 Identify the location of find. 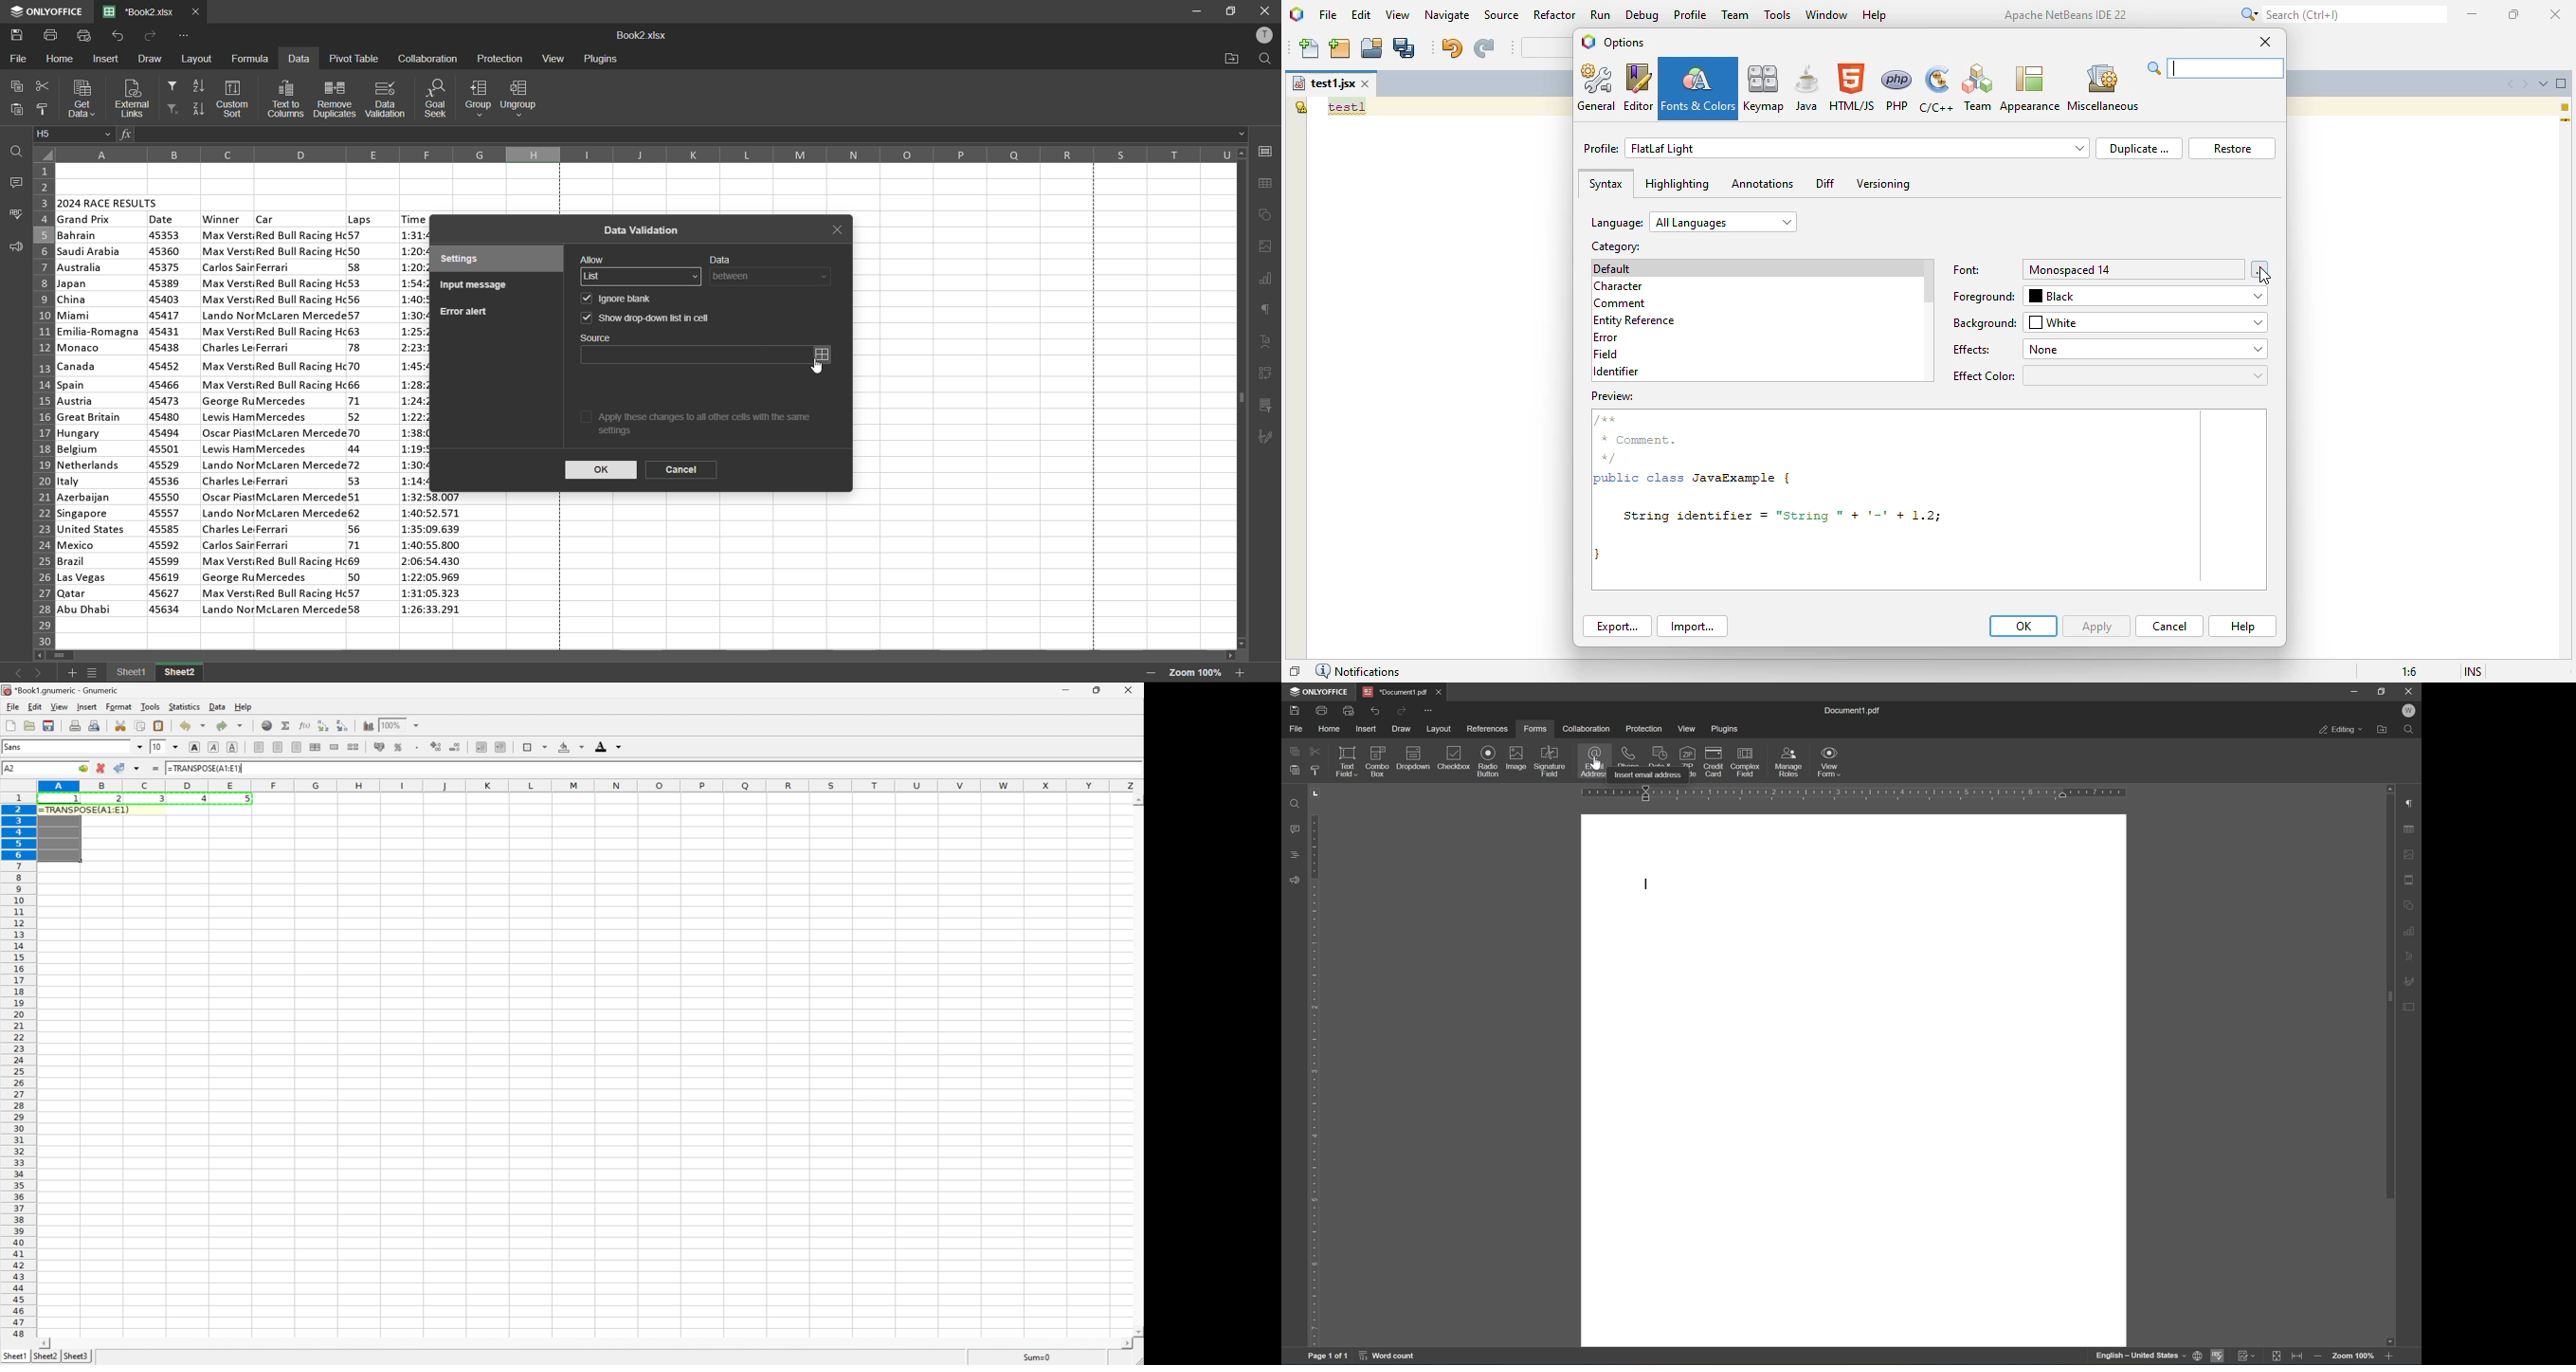
(1261, 59).